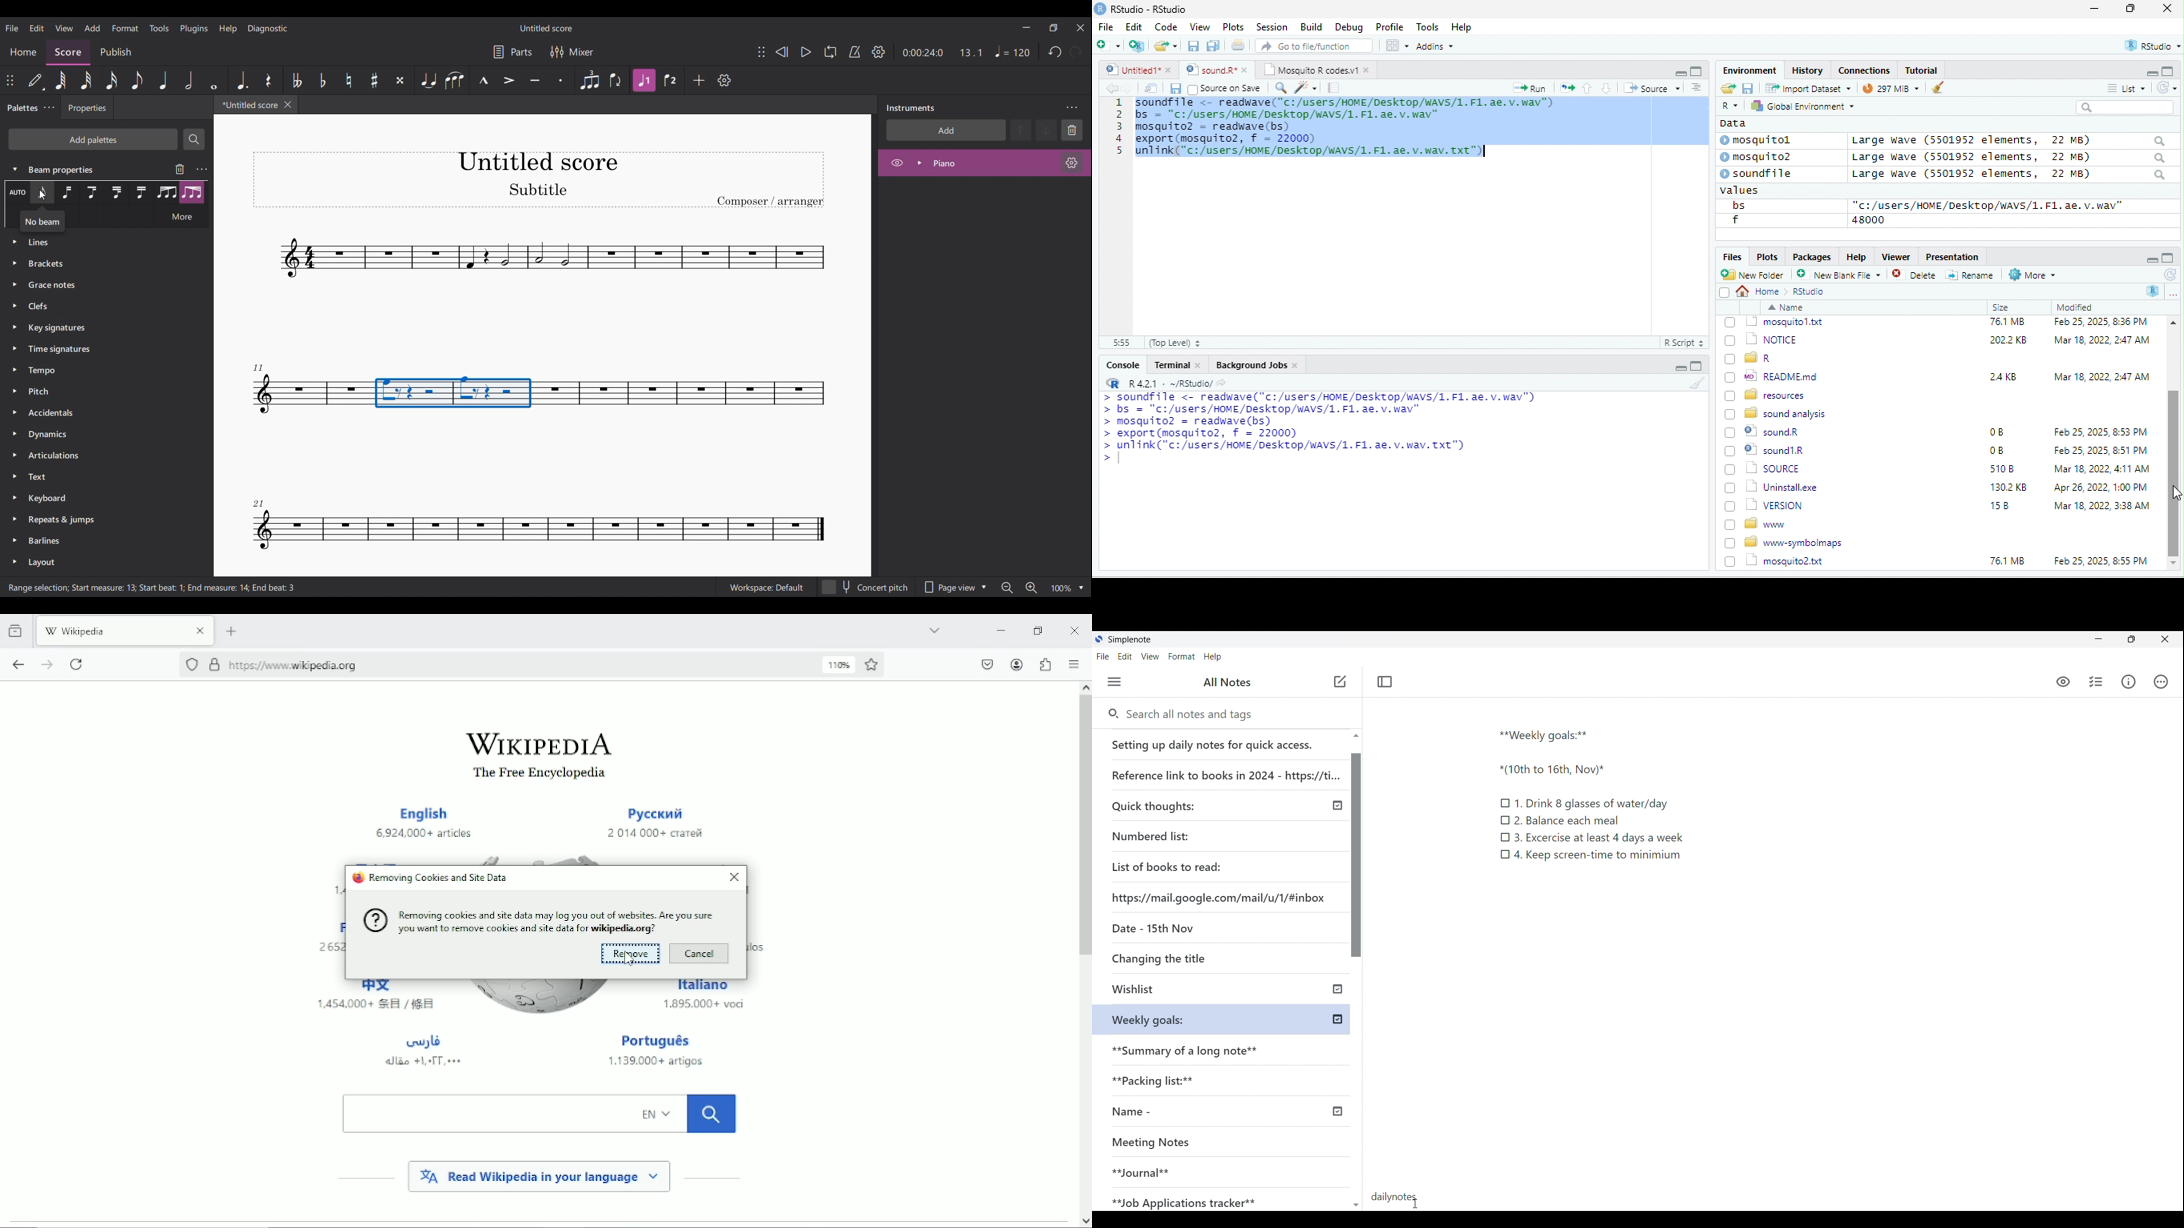  What do you see at coordinates (1696, 87) in the screenshot?
I see `sort` at bounding box center [1696, 87].